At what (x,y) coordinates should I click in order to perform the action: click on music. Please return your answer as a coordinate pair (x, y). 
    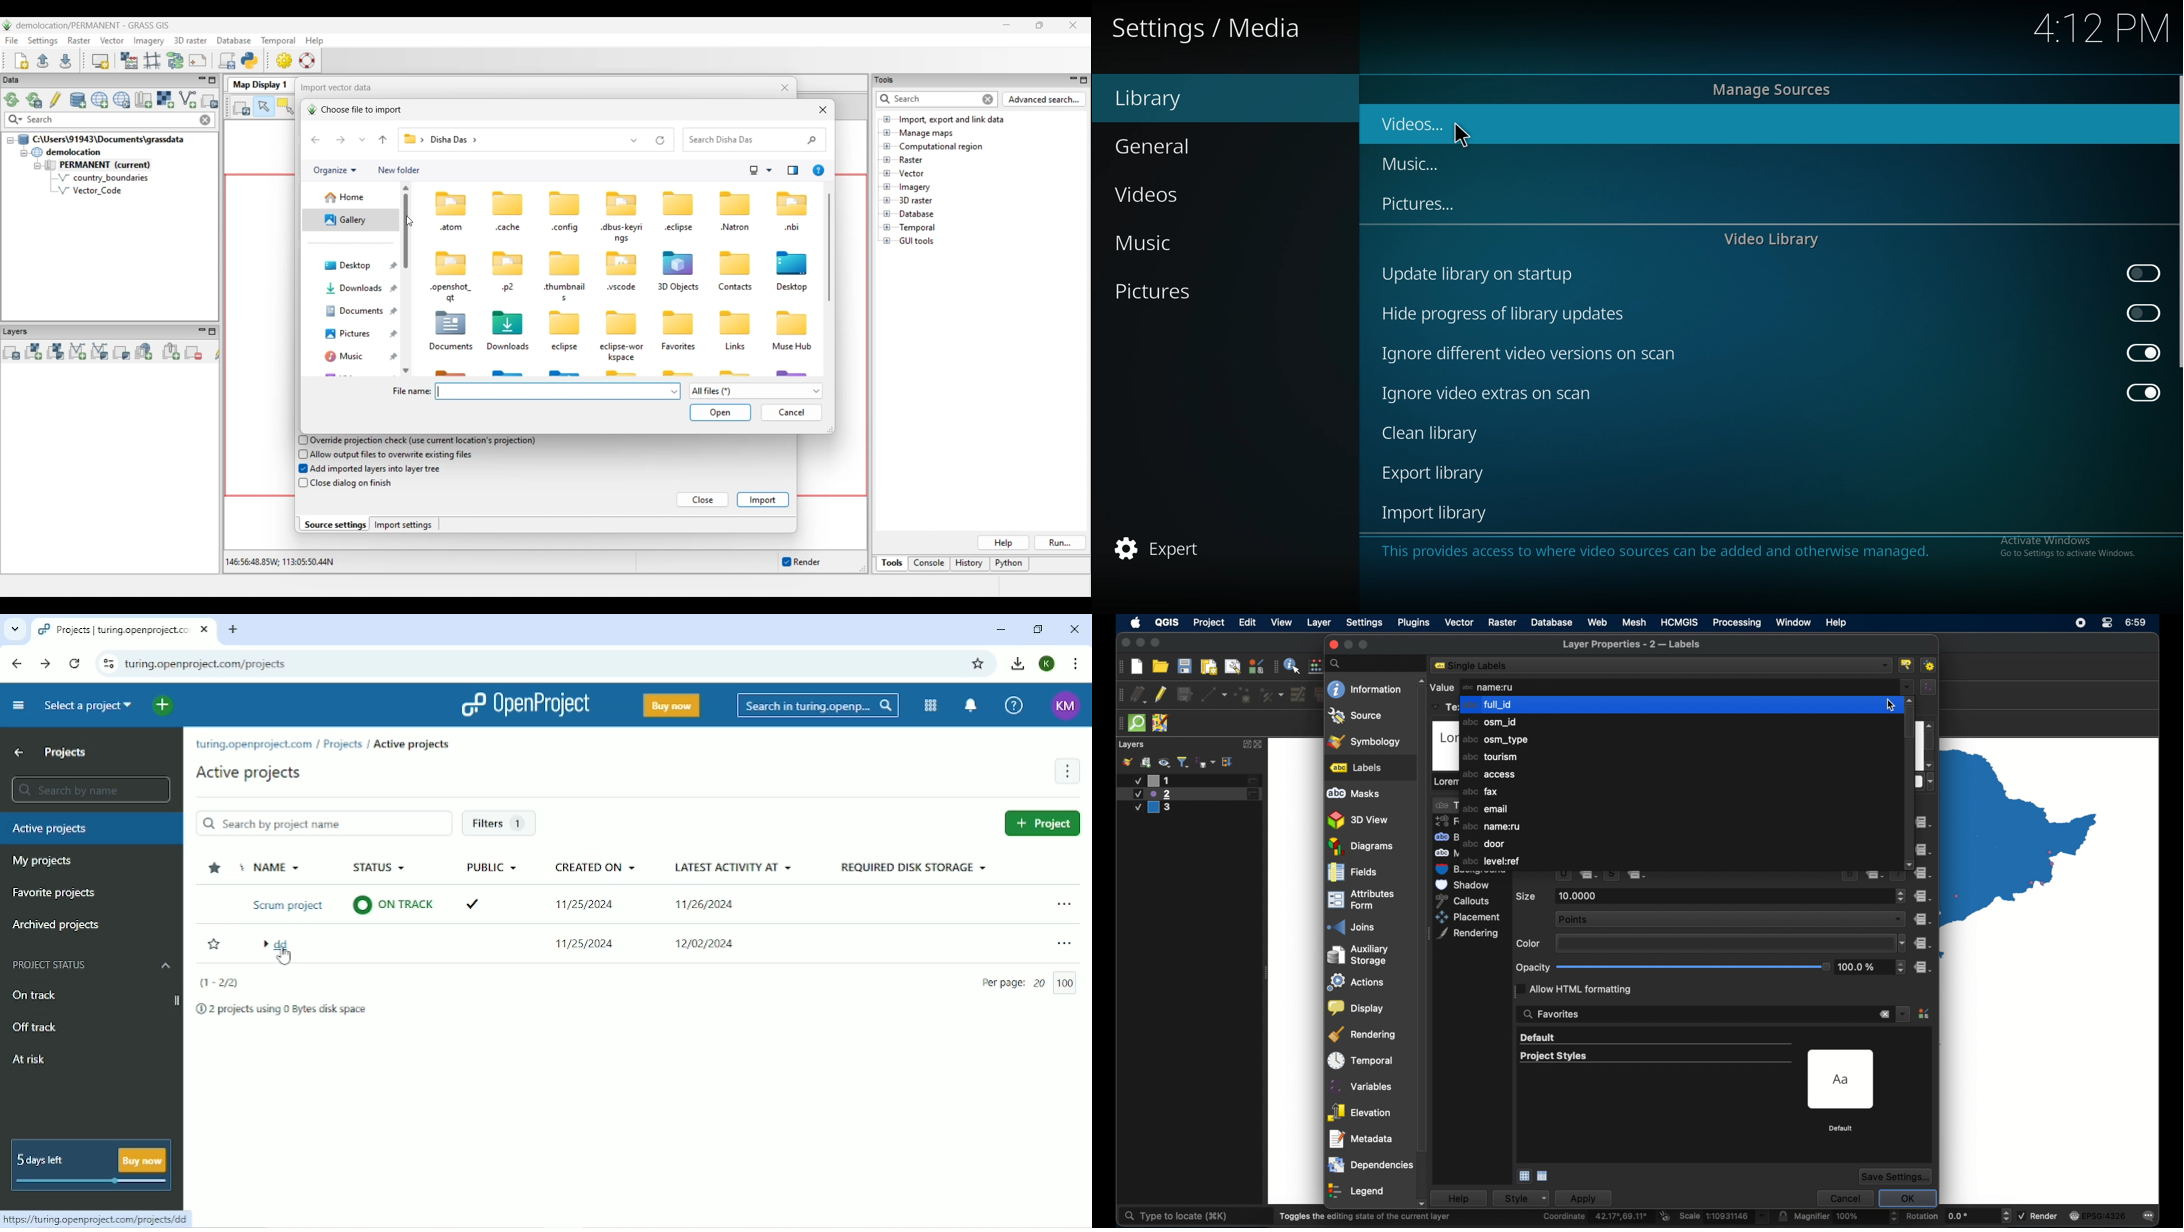
    Looking at the image, I should click on (1178, 244).